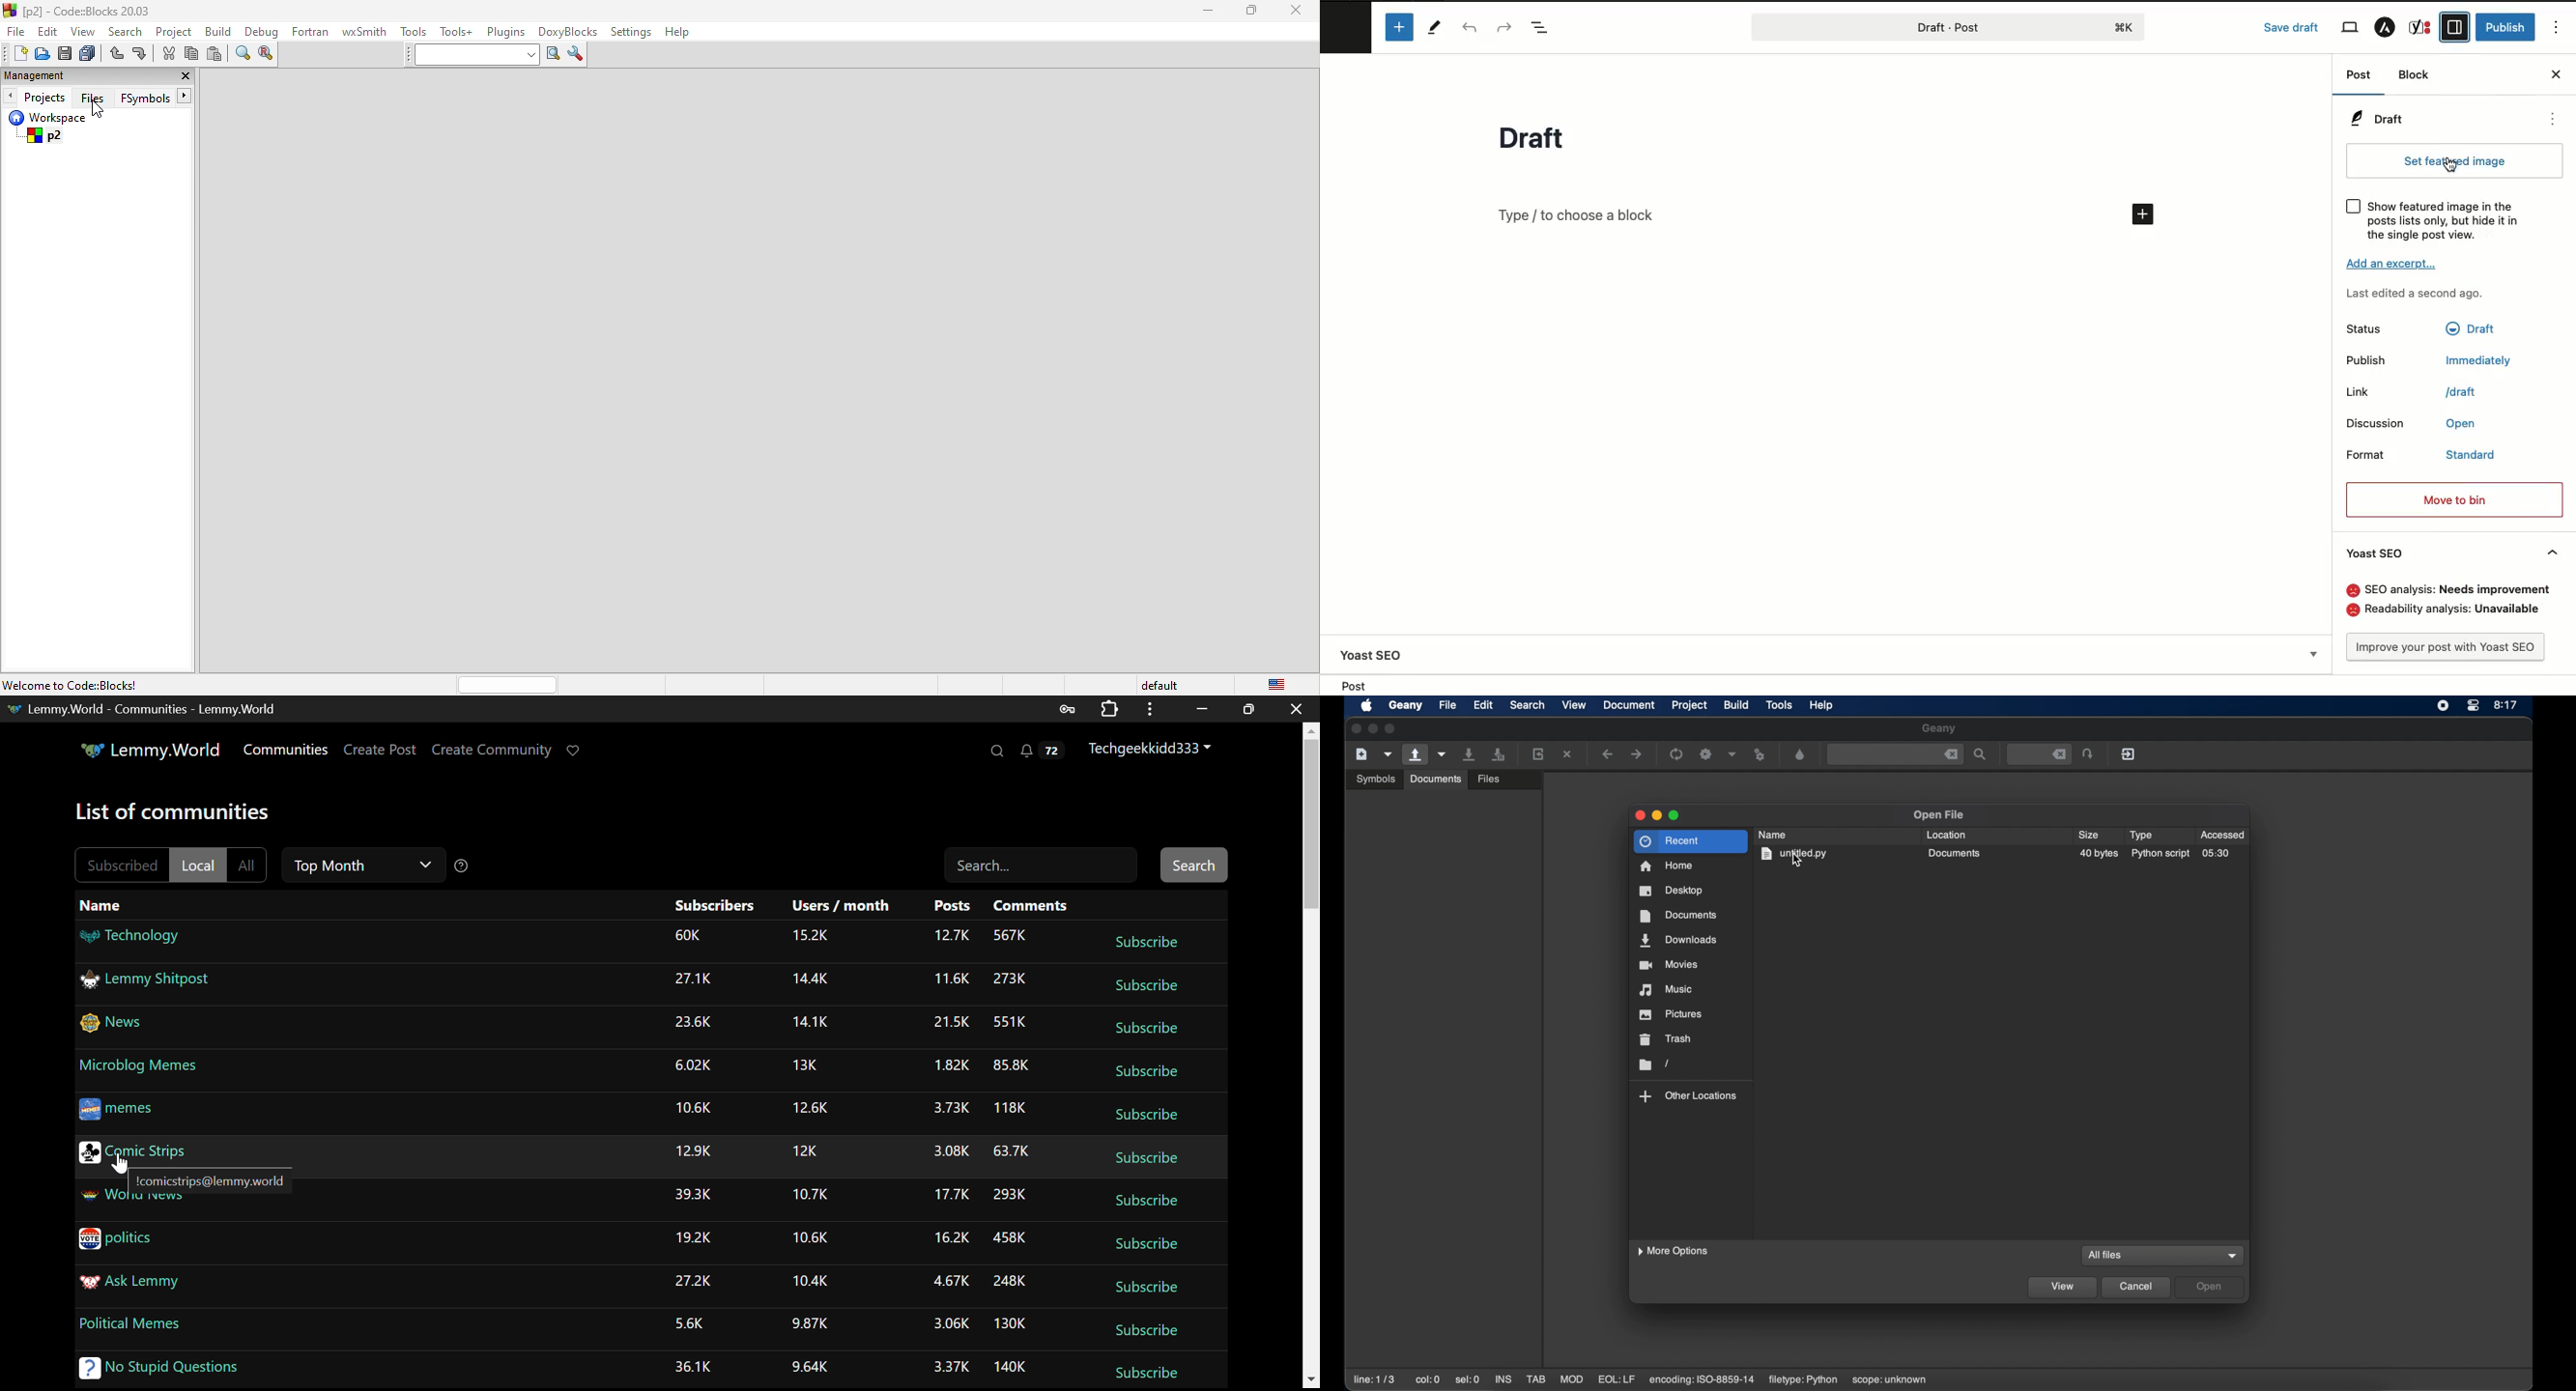  What do you see at coordinates (1372, 654) in the screenshot?
I see `Yoast SEO` at bounding box center [1372, 654].